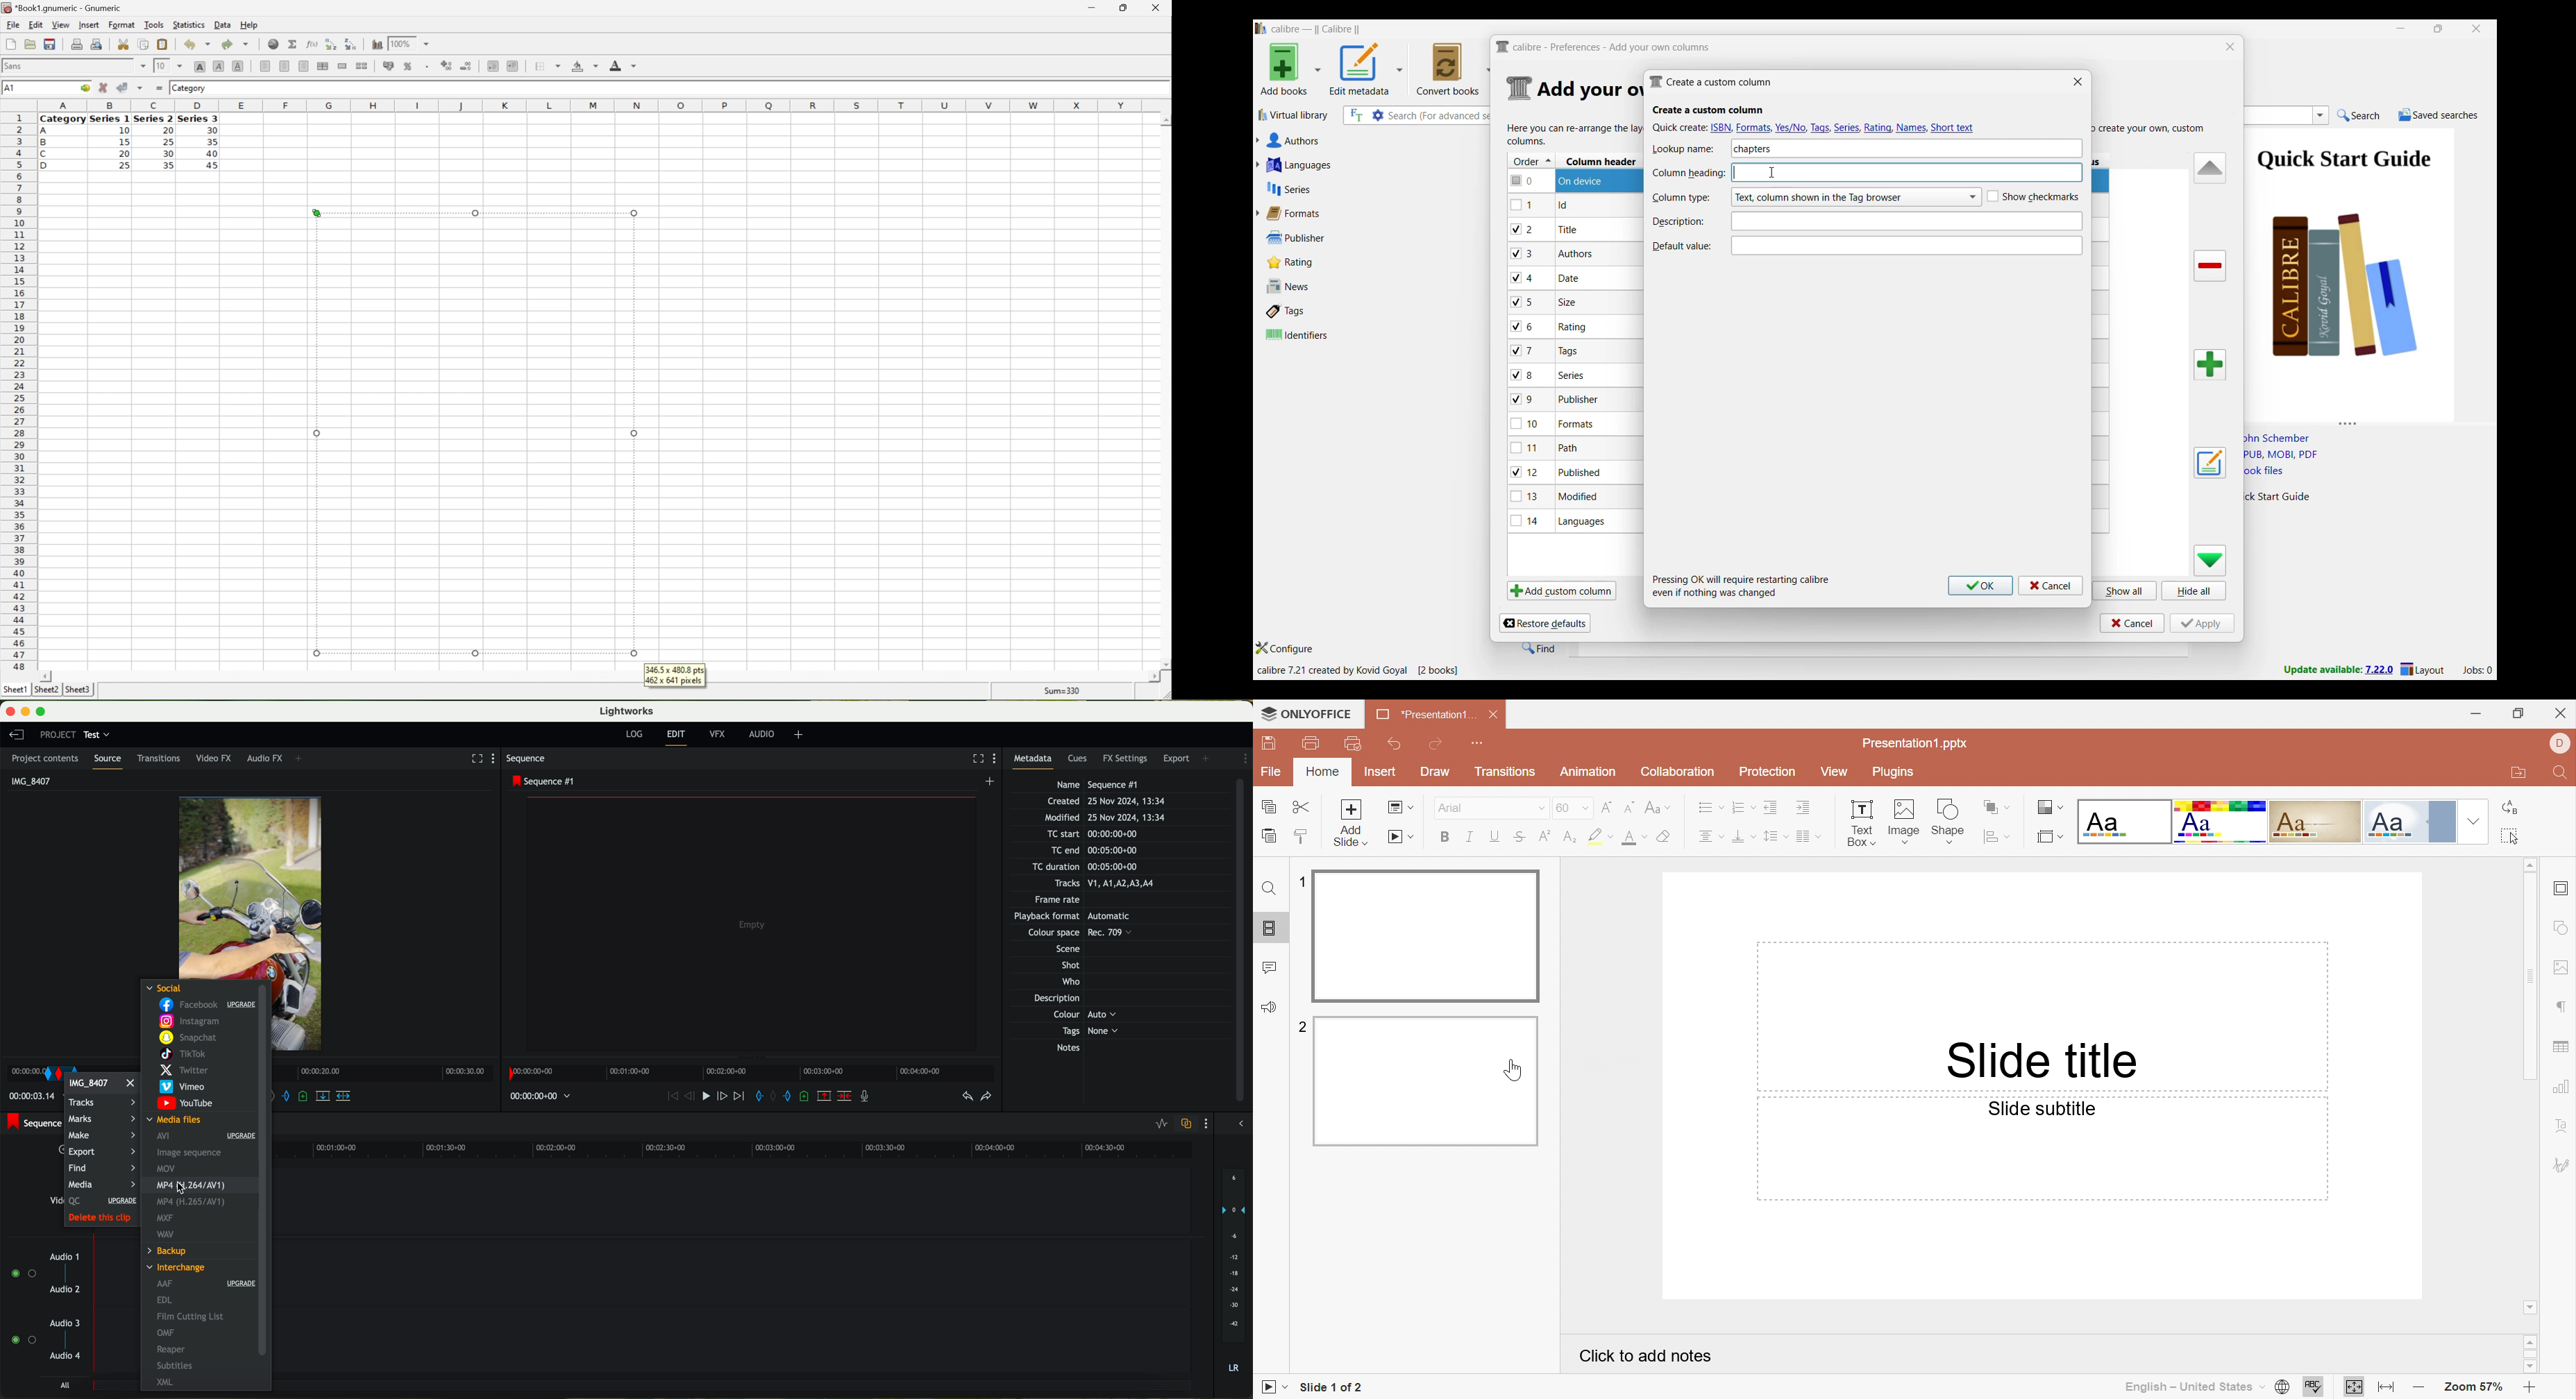  What do you see at coordinates (1936, 174) in the screenshot?
I see `text` at bounding box center [1936, 174].